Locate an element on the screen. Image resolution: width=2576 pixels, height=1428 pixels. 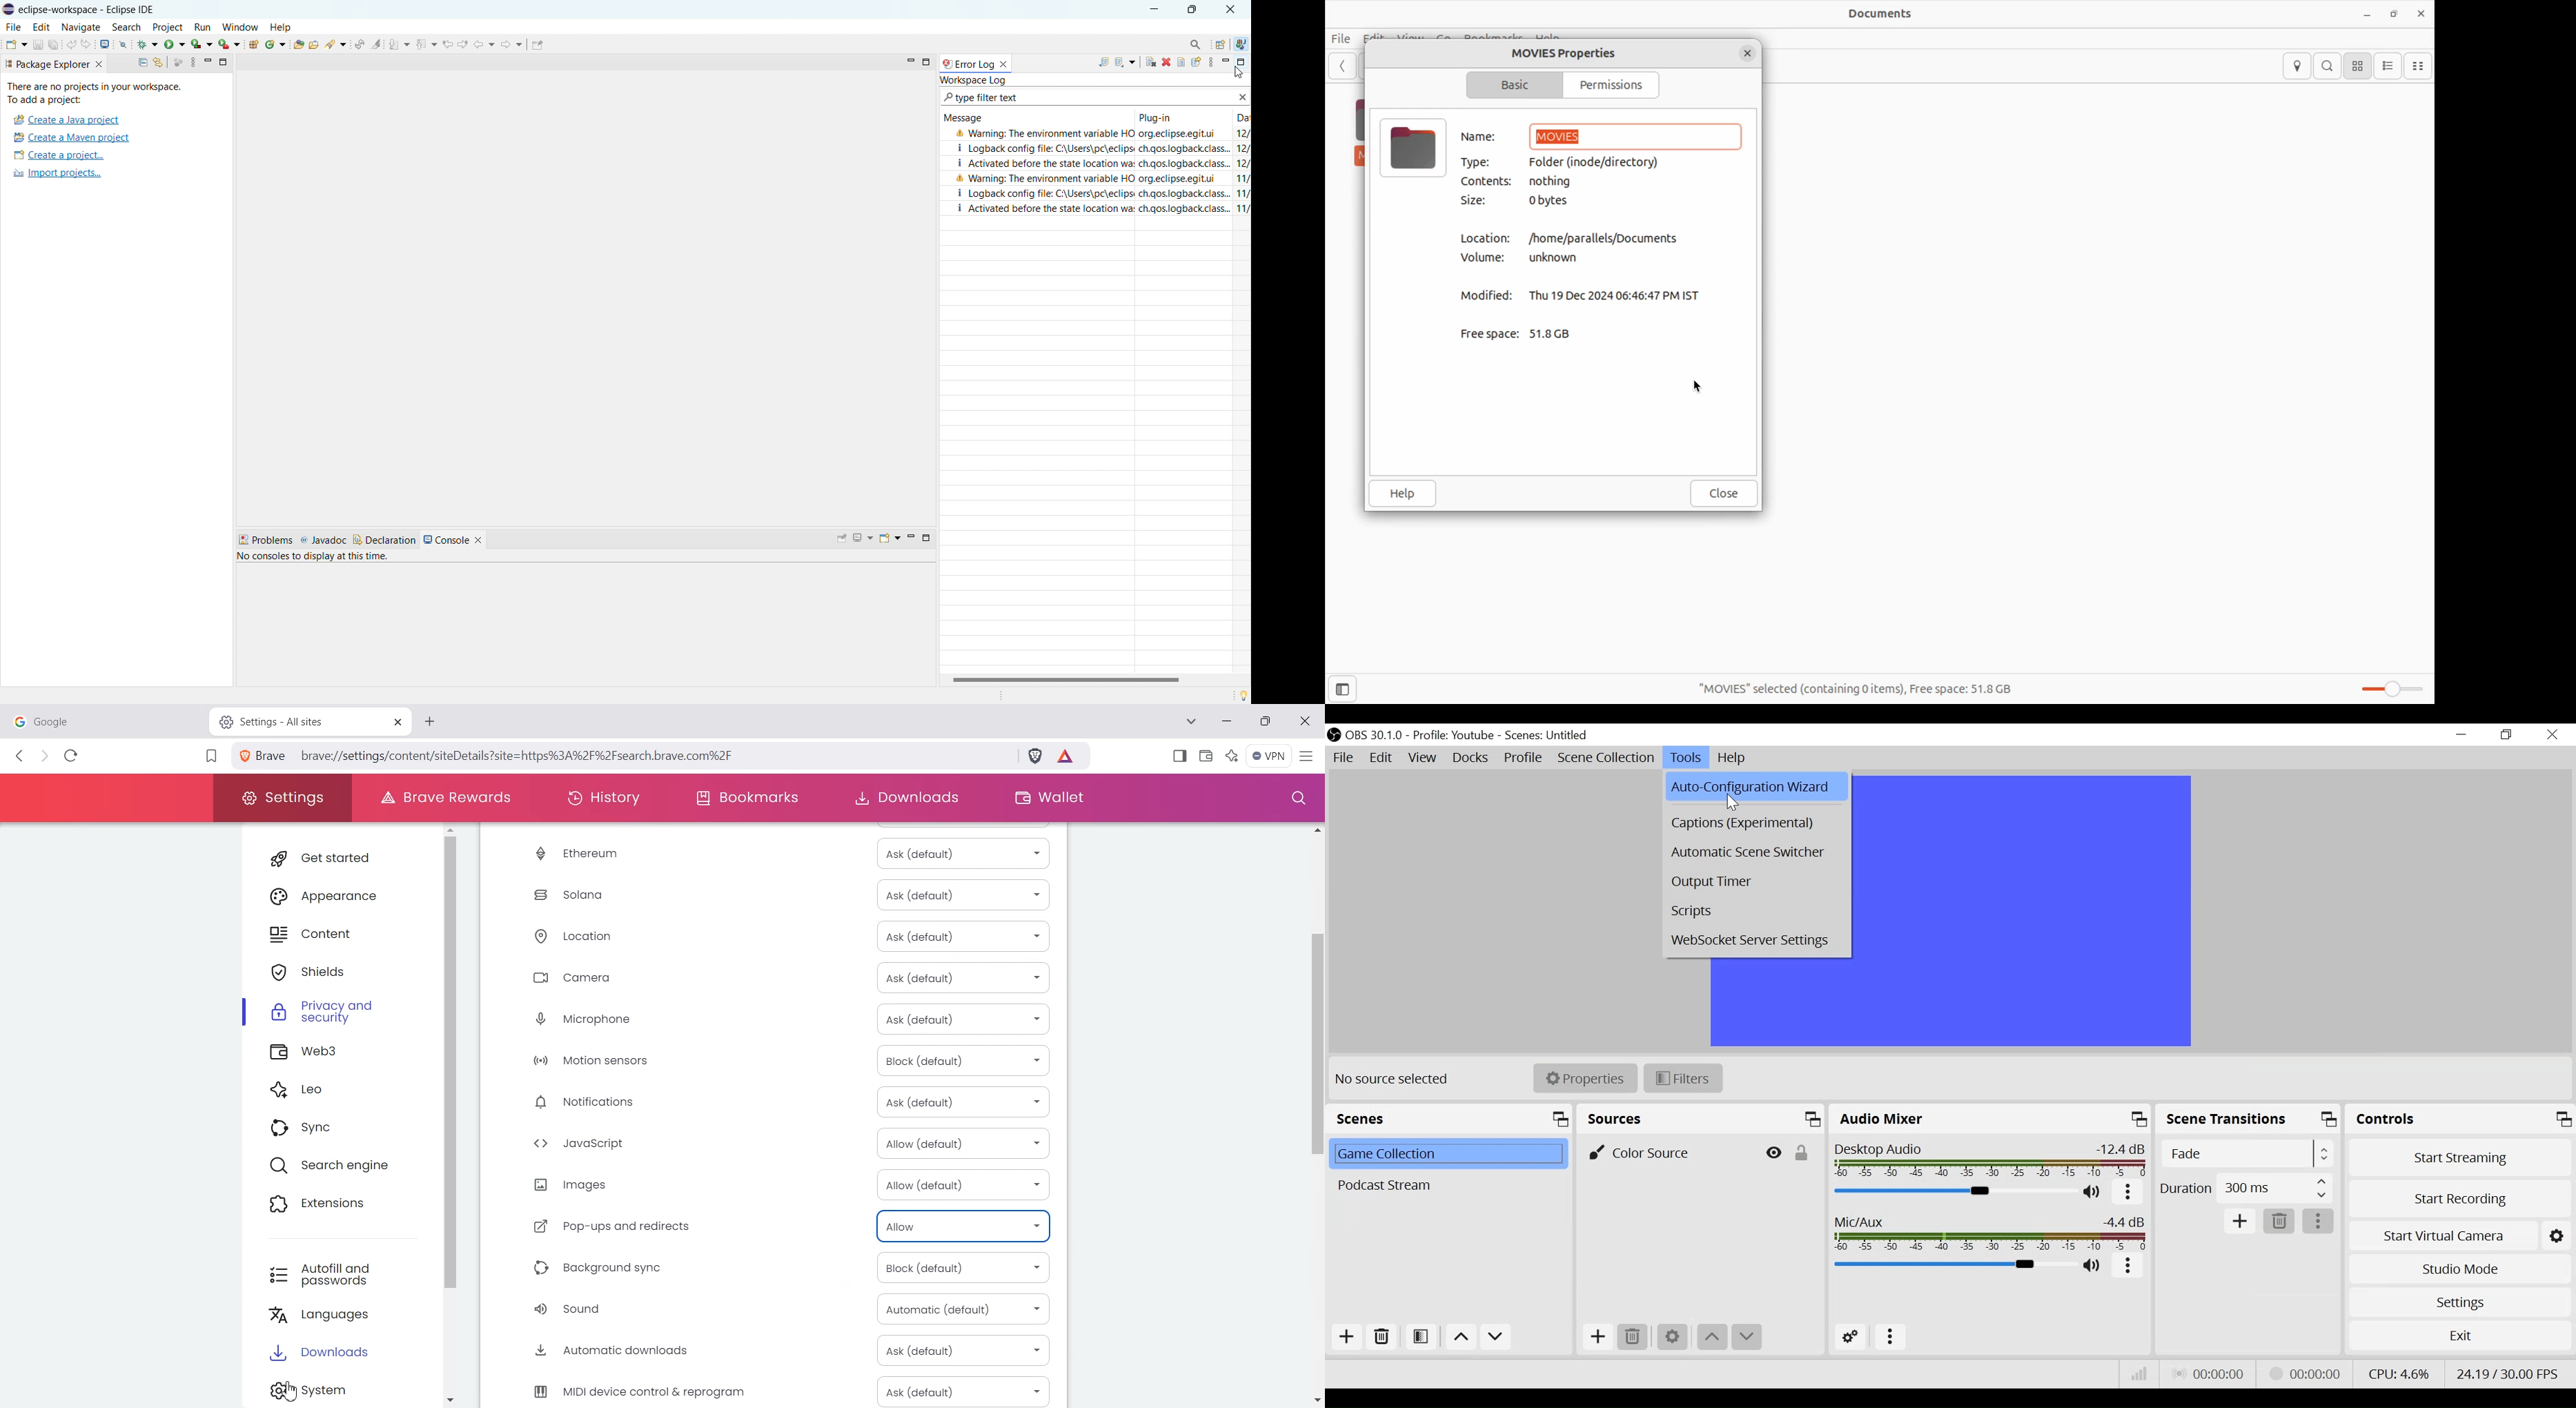
Remove is located at coordinates (1634, 1338).